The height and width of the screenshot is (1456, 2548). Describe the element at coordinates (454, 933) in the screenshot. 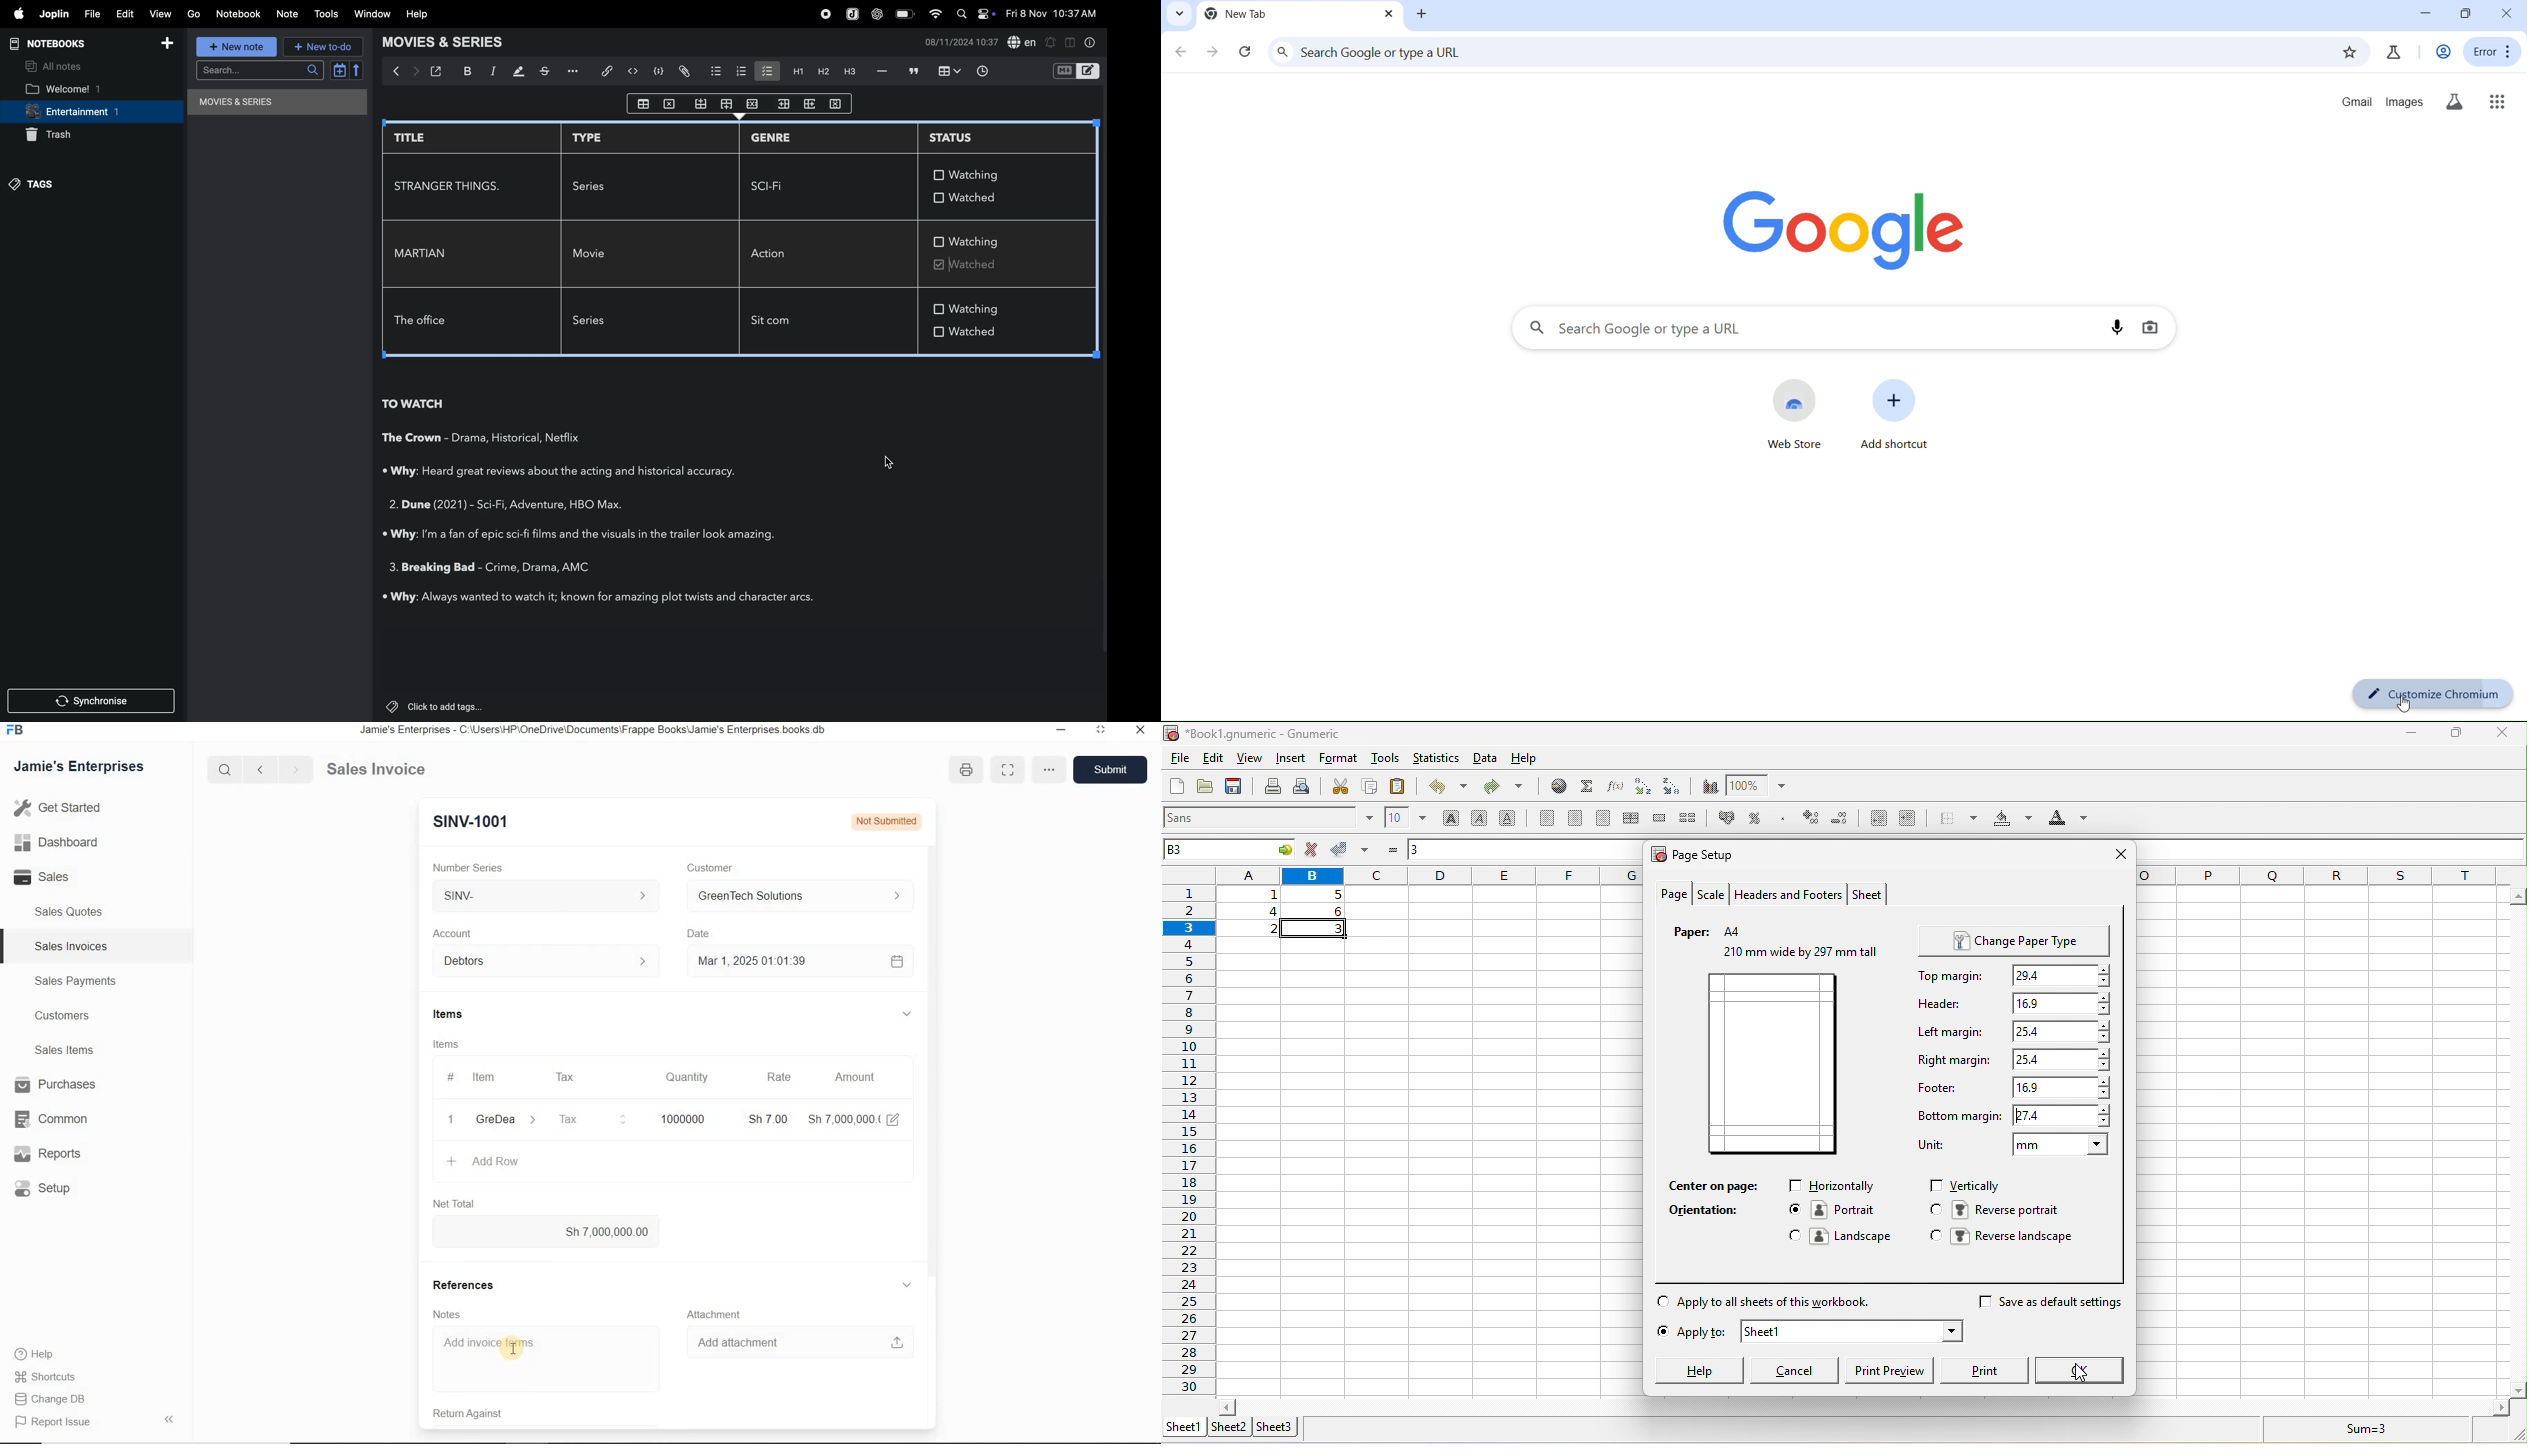

I see `Account` at that location.